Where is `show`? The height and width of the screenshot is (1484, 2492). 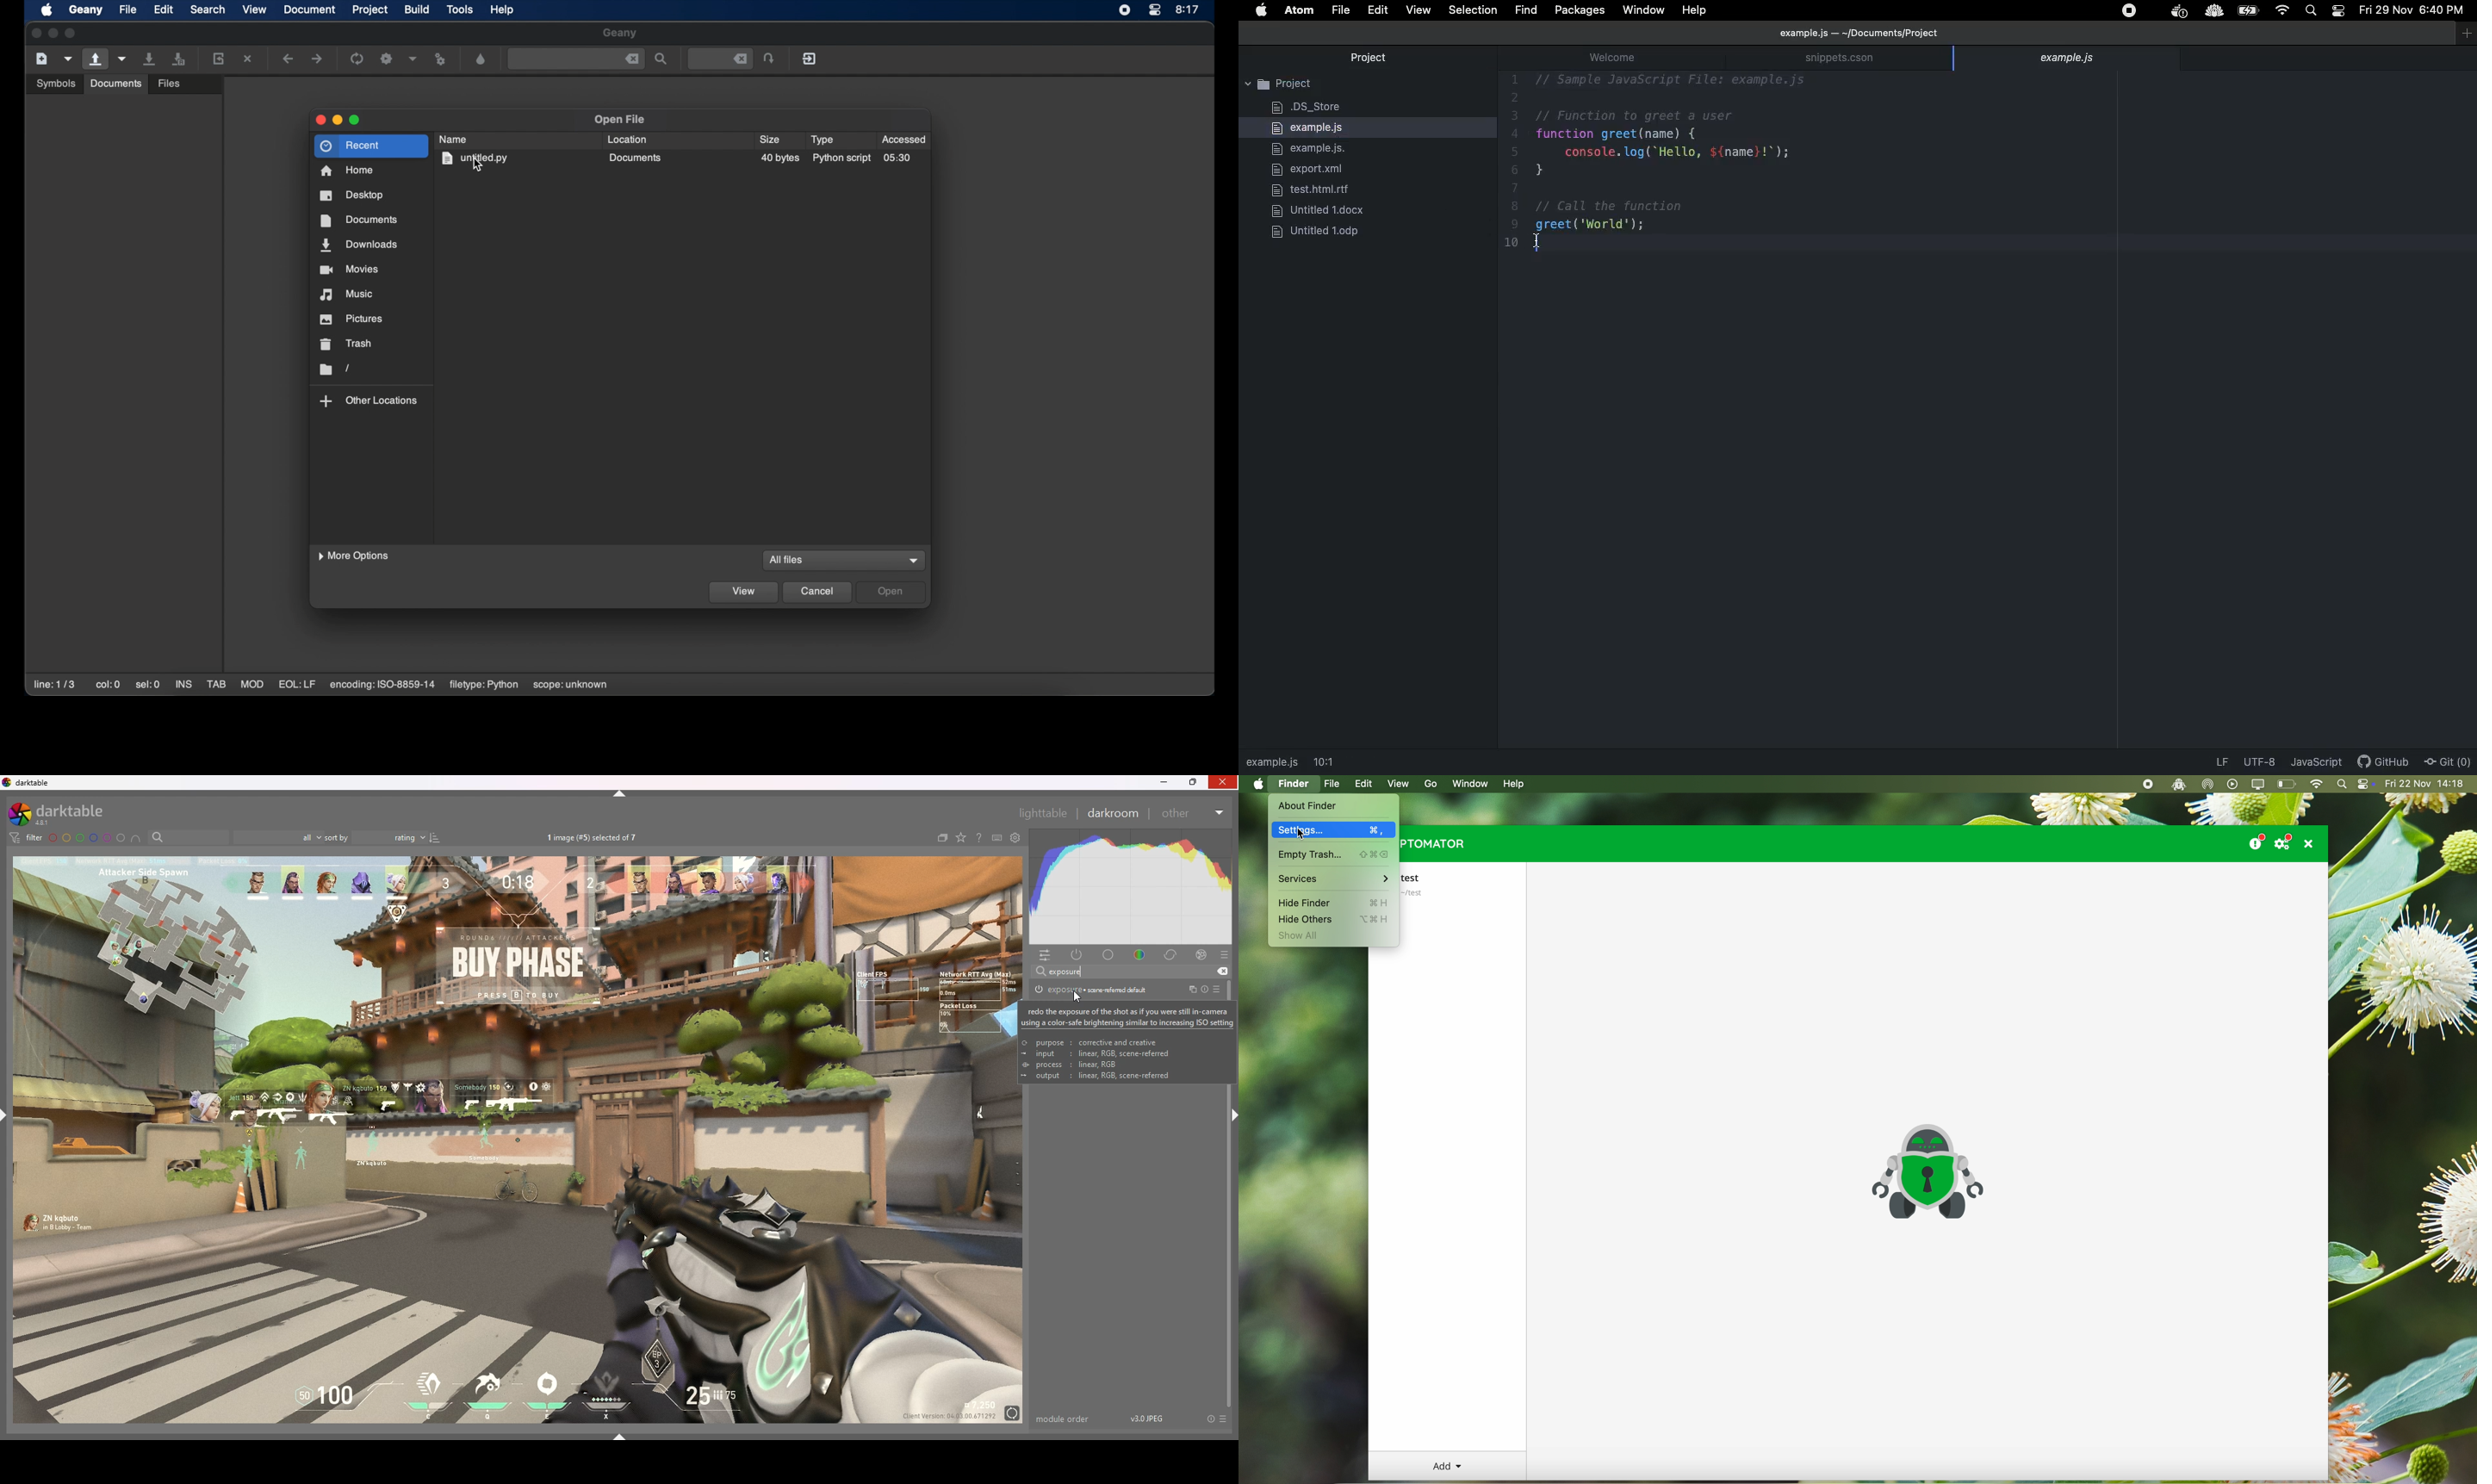 show is located at coordinates (620, 1436).